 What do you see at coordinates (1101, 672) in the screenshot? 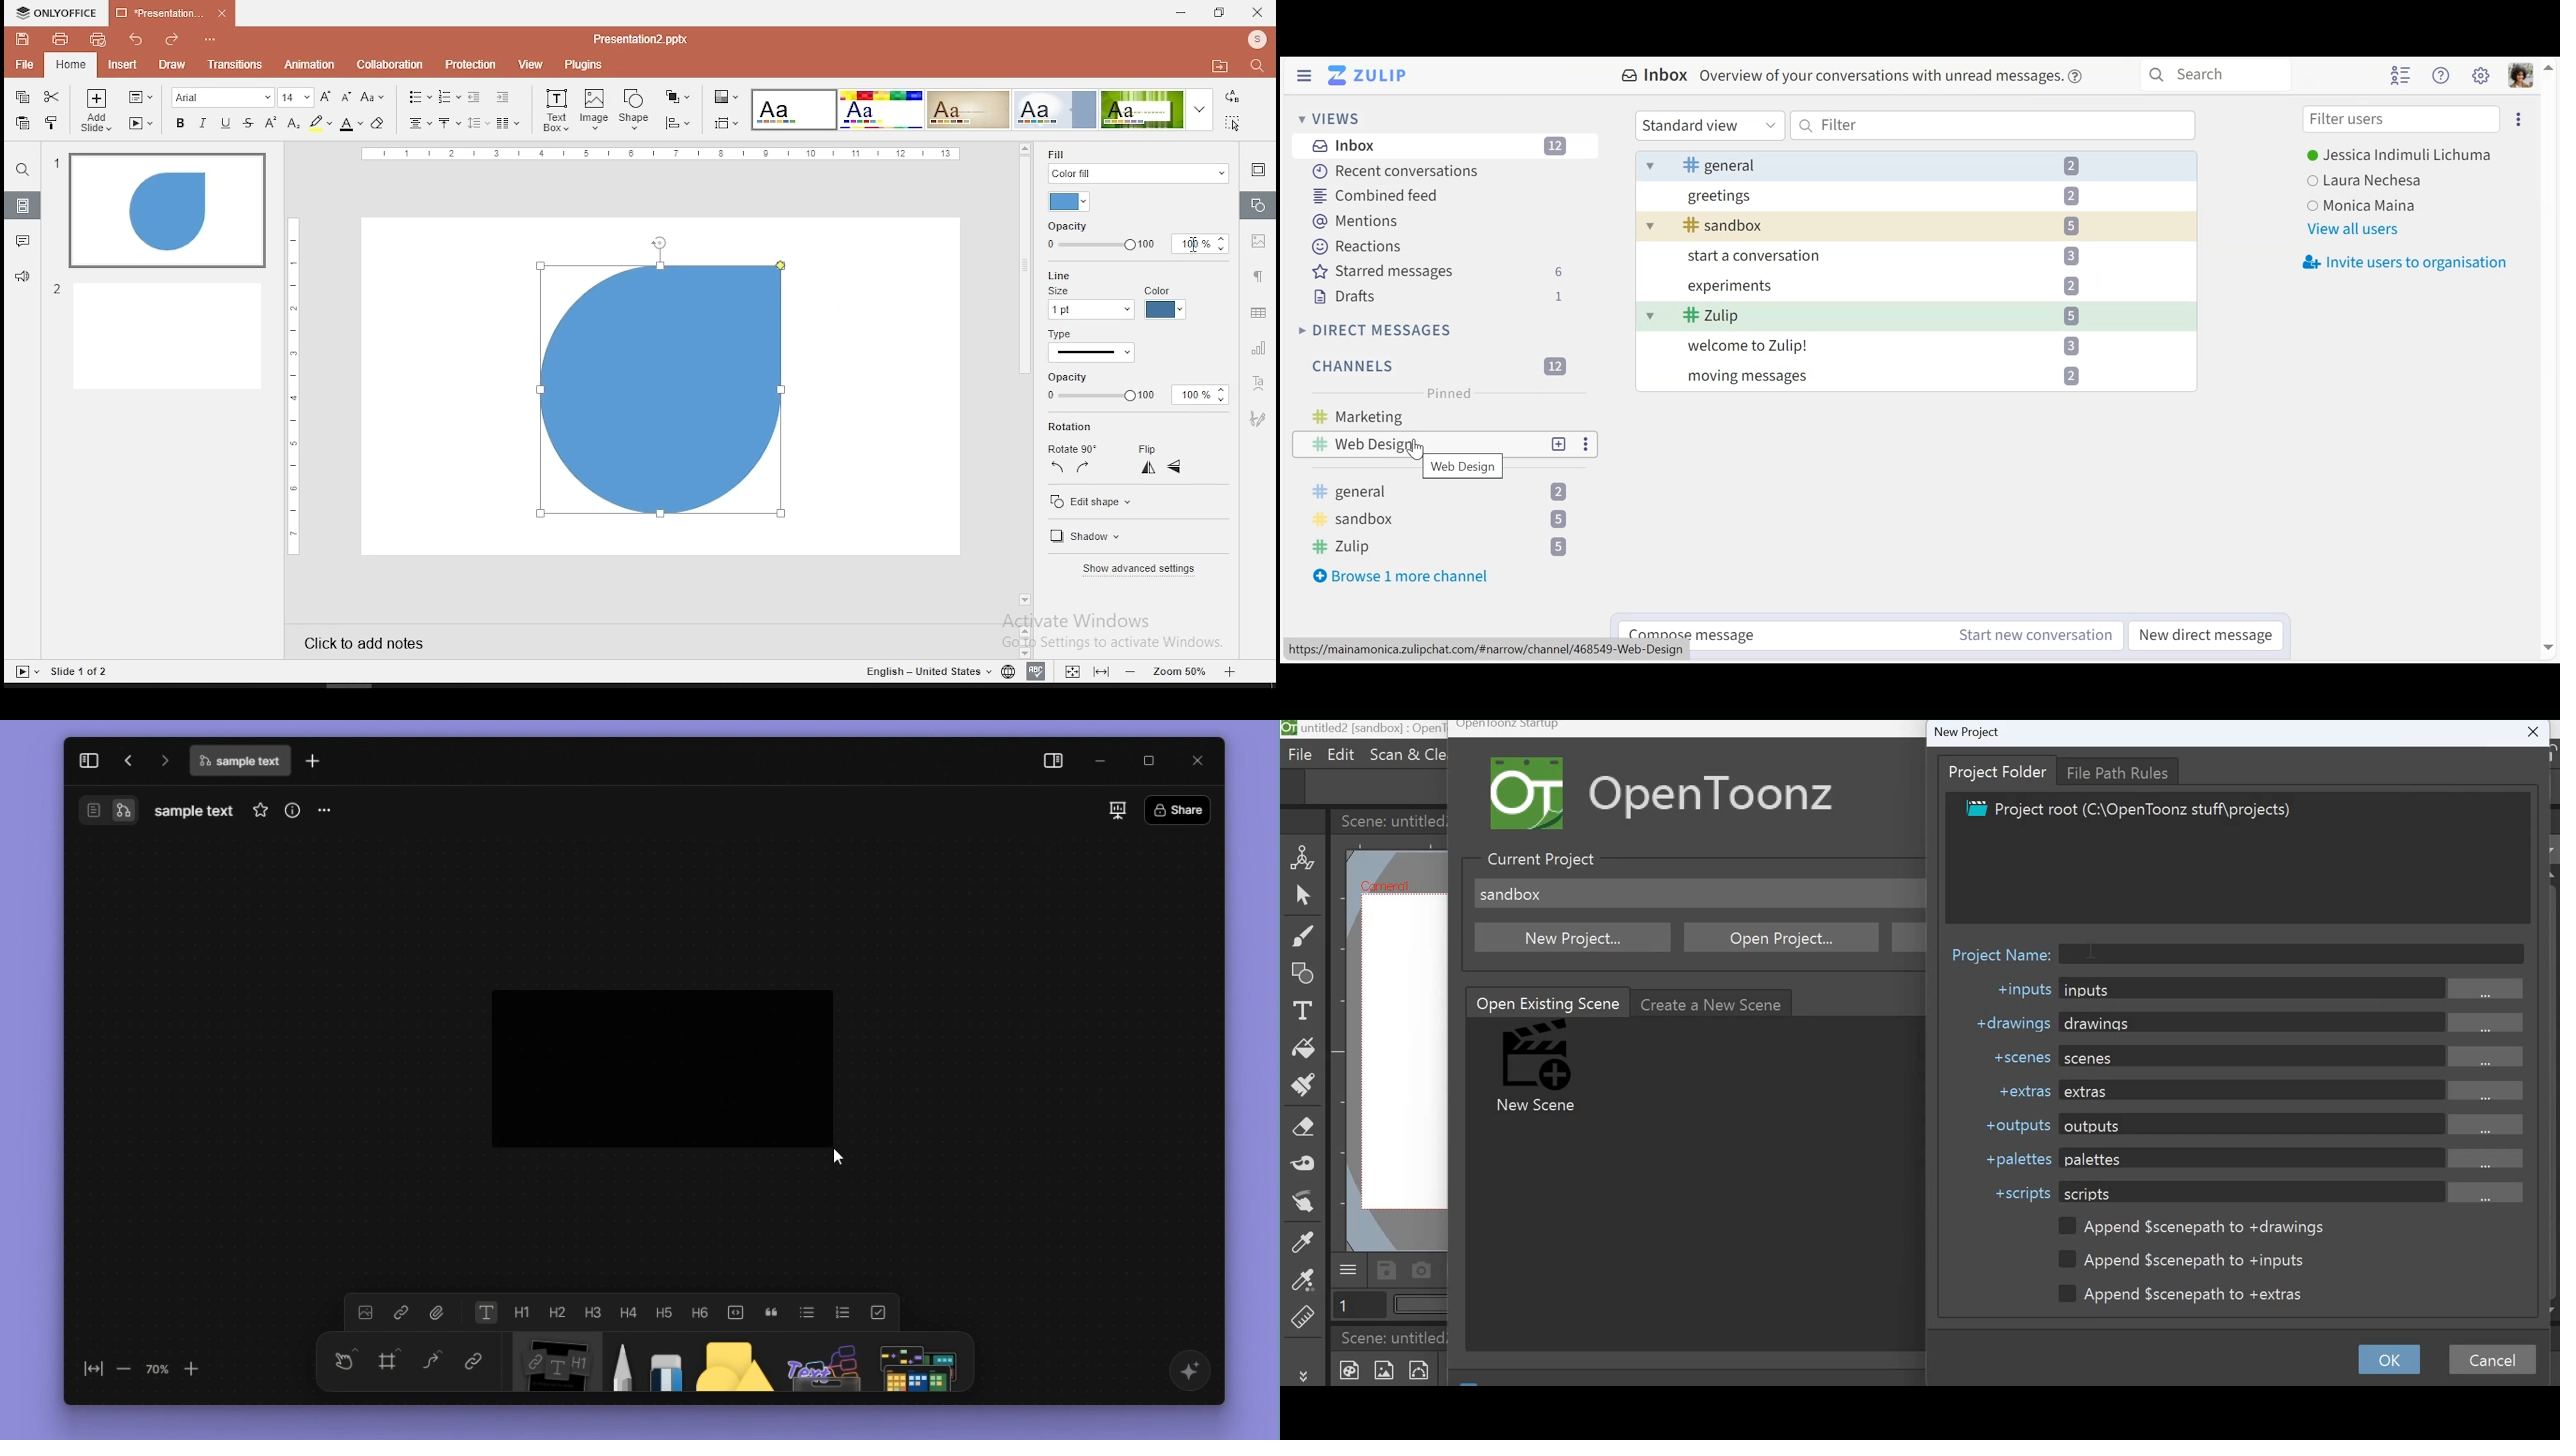
I see `fit to slide` at bounding box center [1101, 672].